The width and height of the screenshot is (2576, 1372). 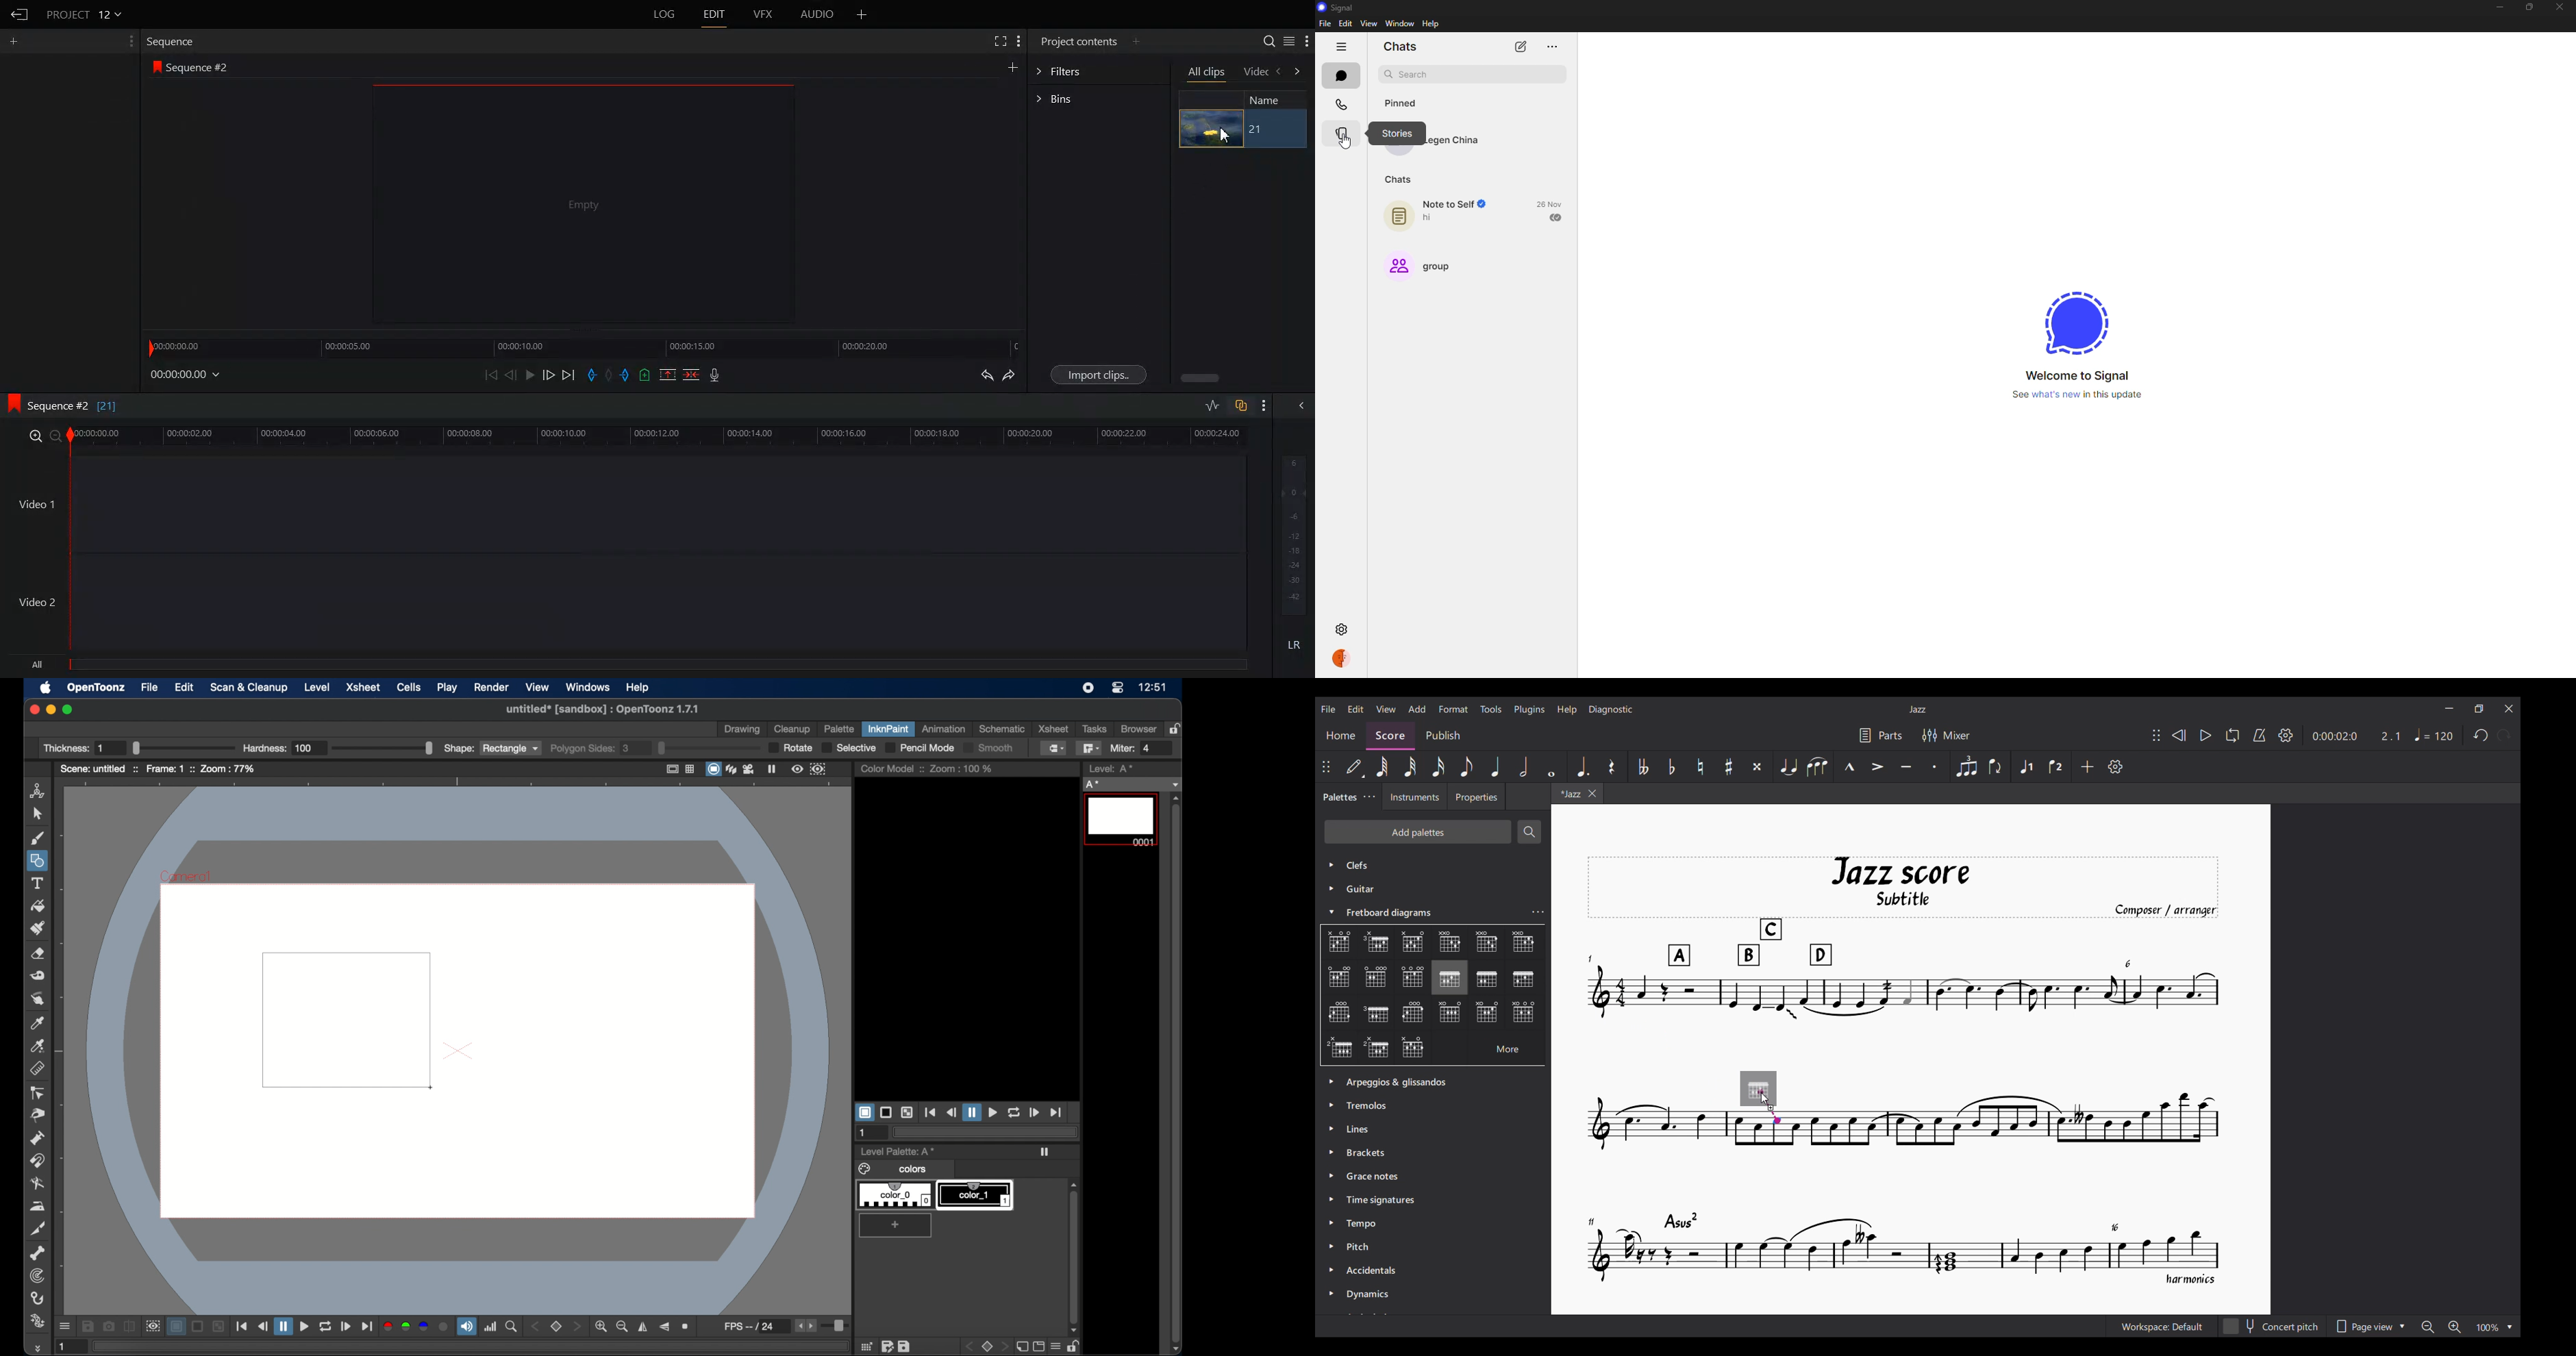 What do you see at coordinates (897, 1225) in the screenshot?
I see `add color` at bounding box center [897, 1225].